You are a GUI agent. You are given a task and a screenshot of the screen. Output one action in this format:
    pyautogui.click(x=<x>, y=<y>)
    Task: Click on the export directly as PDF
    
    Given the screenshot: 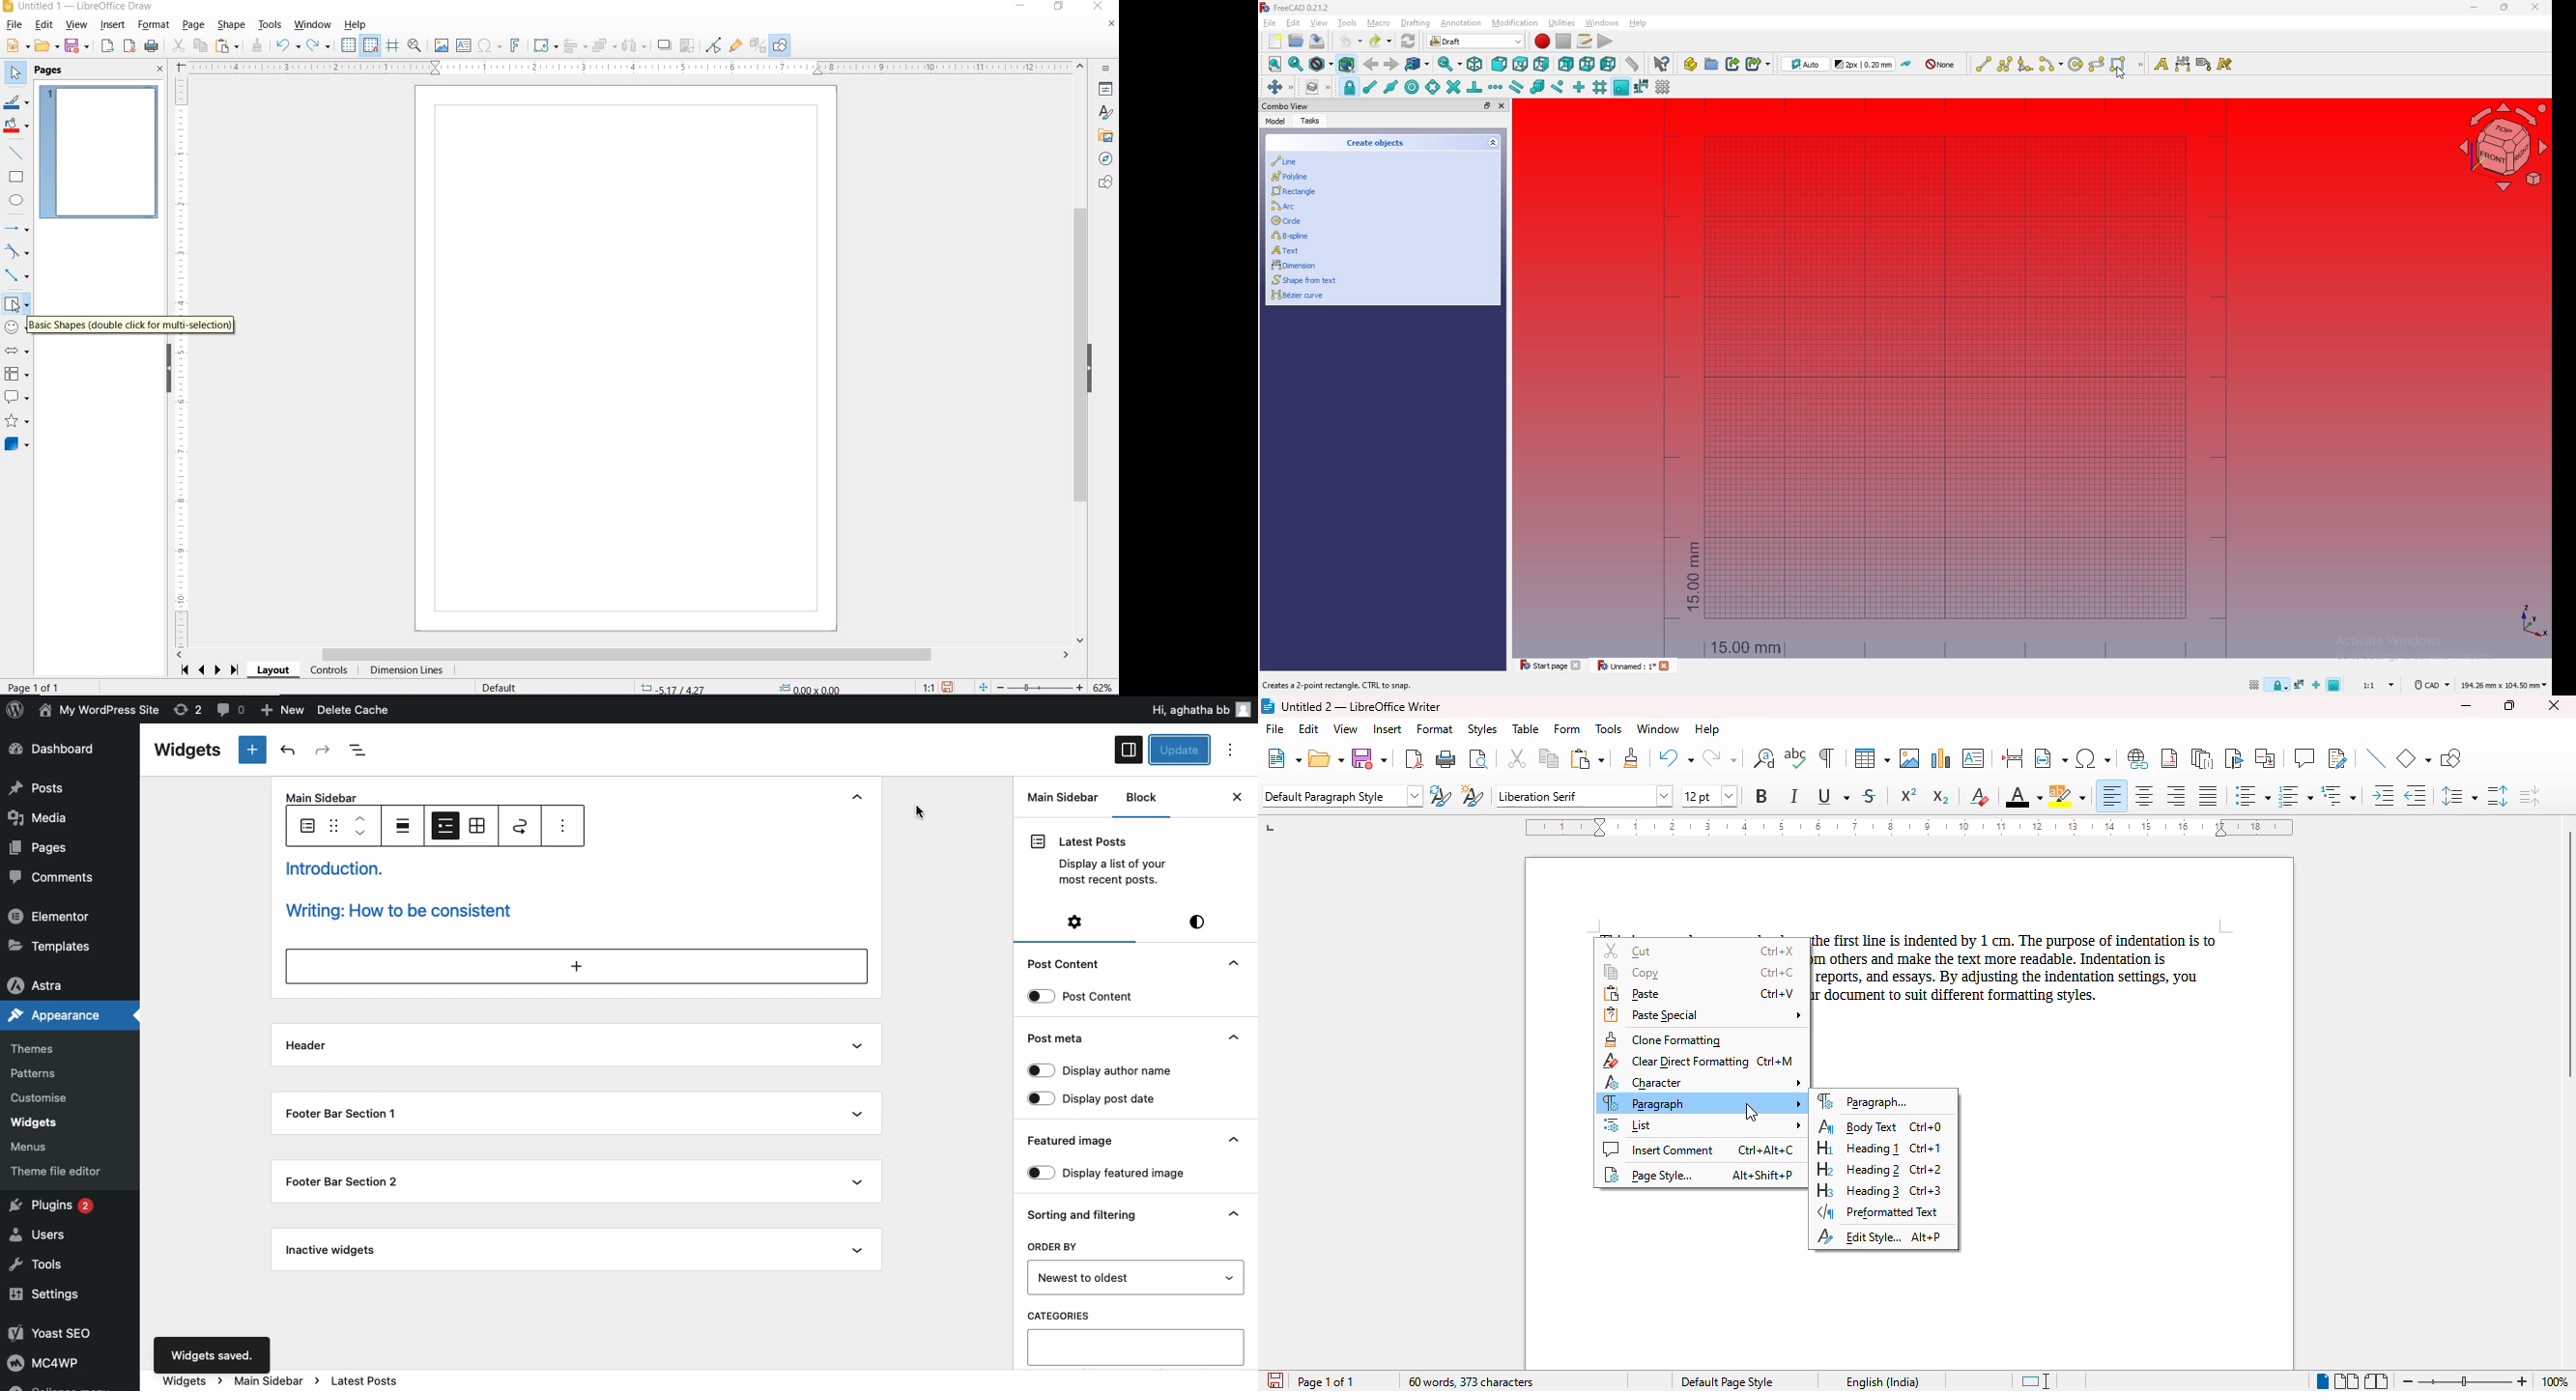 What is the action you would take?
    pyautogui.click(x=1413, y=758)
    